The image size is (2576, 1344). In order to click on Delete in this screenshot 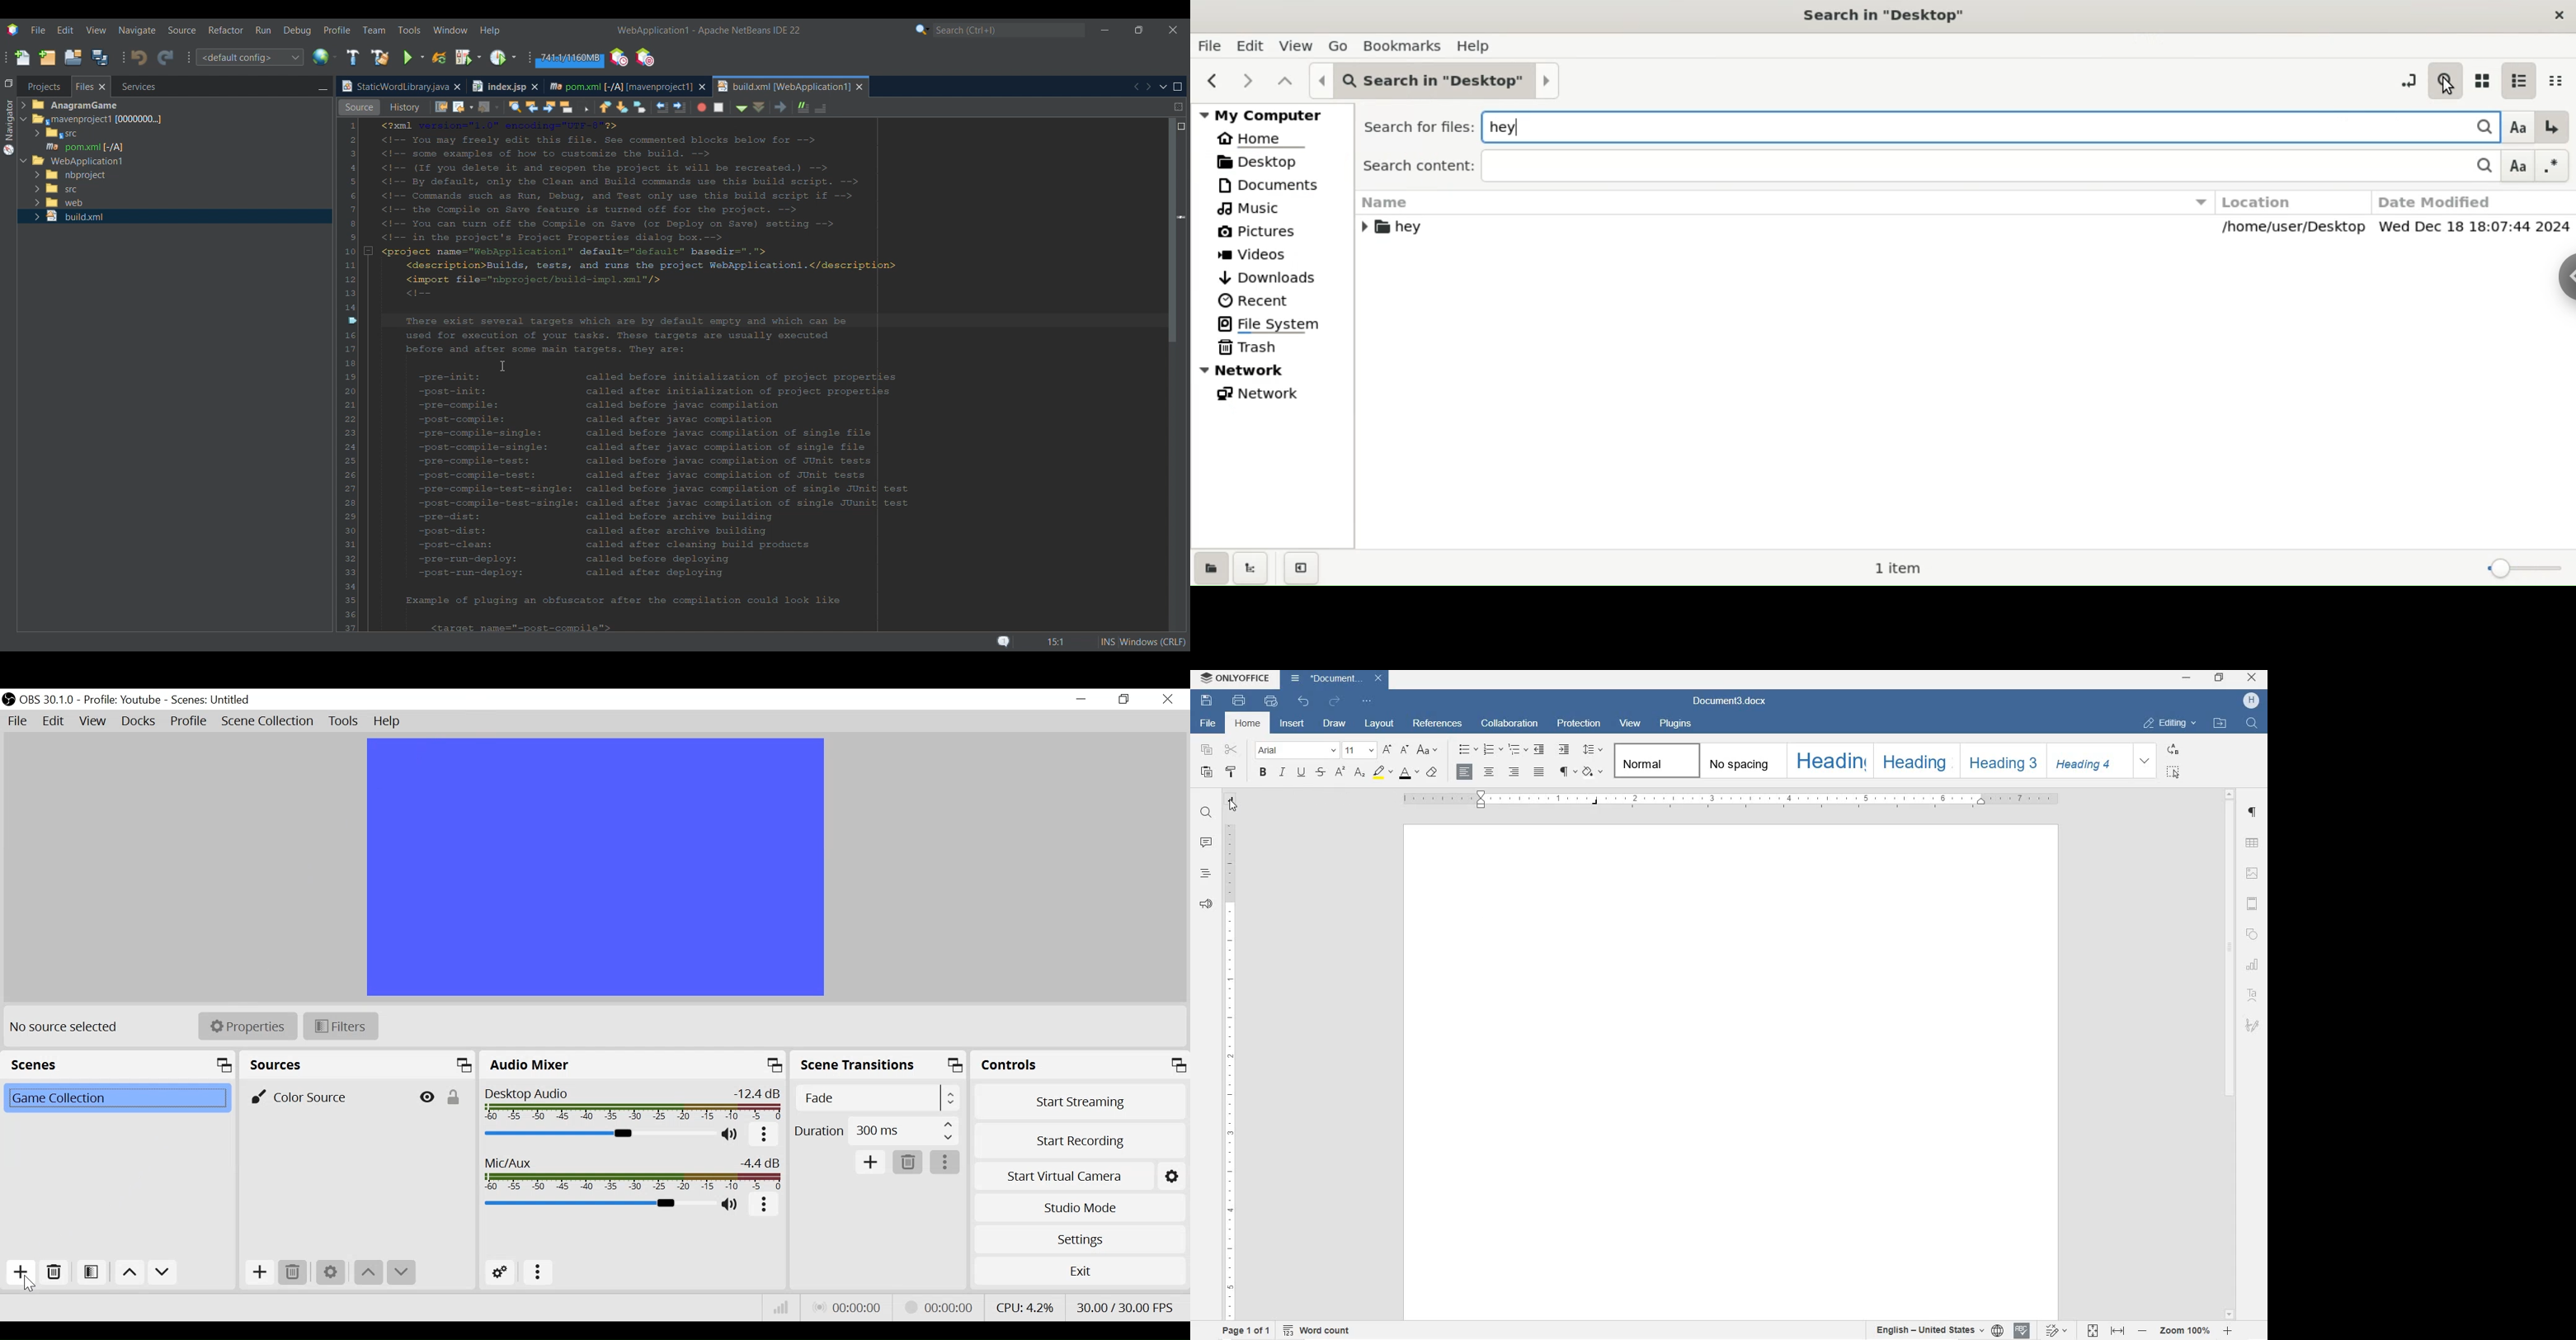, I will do `click(292, 1272)`.